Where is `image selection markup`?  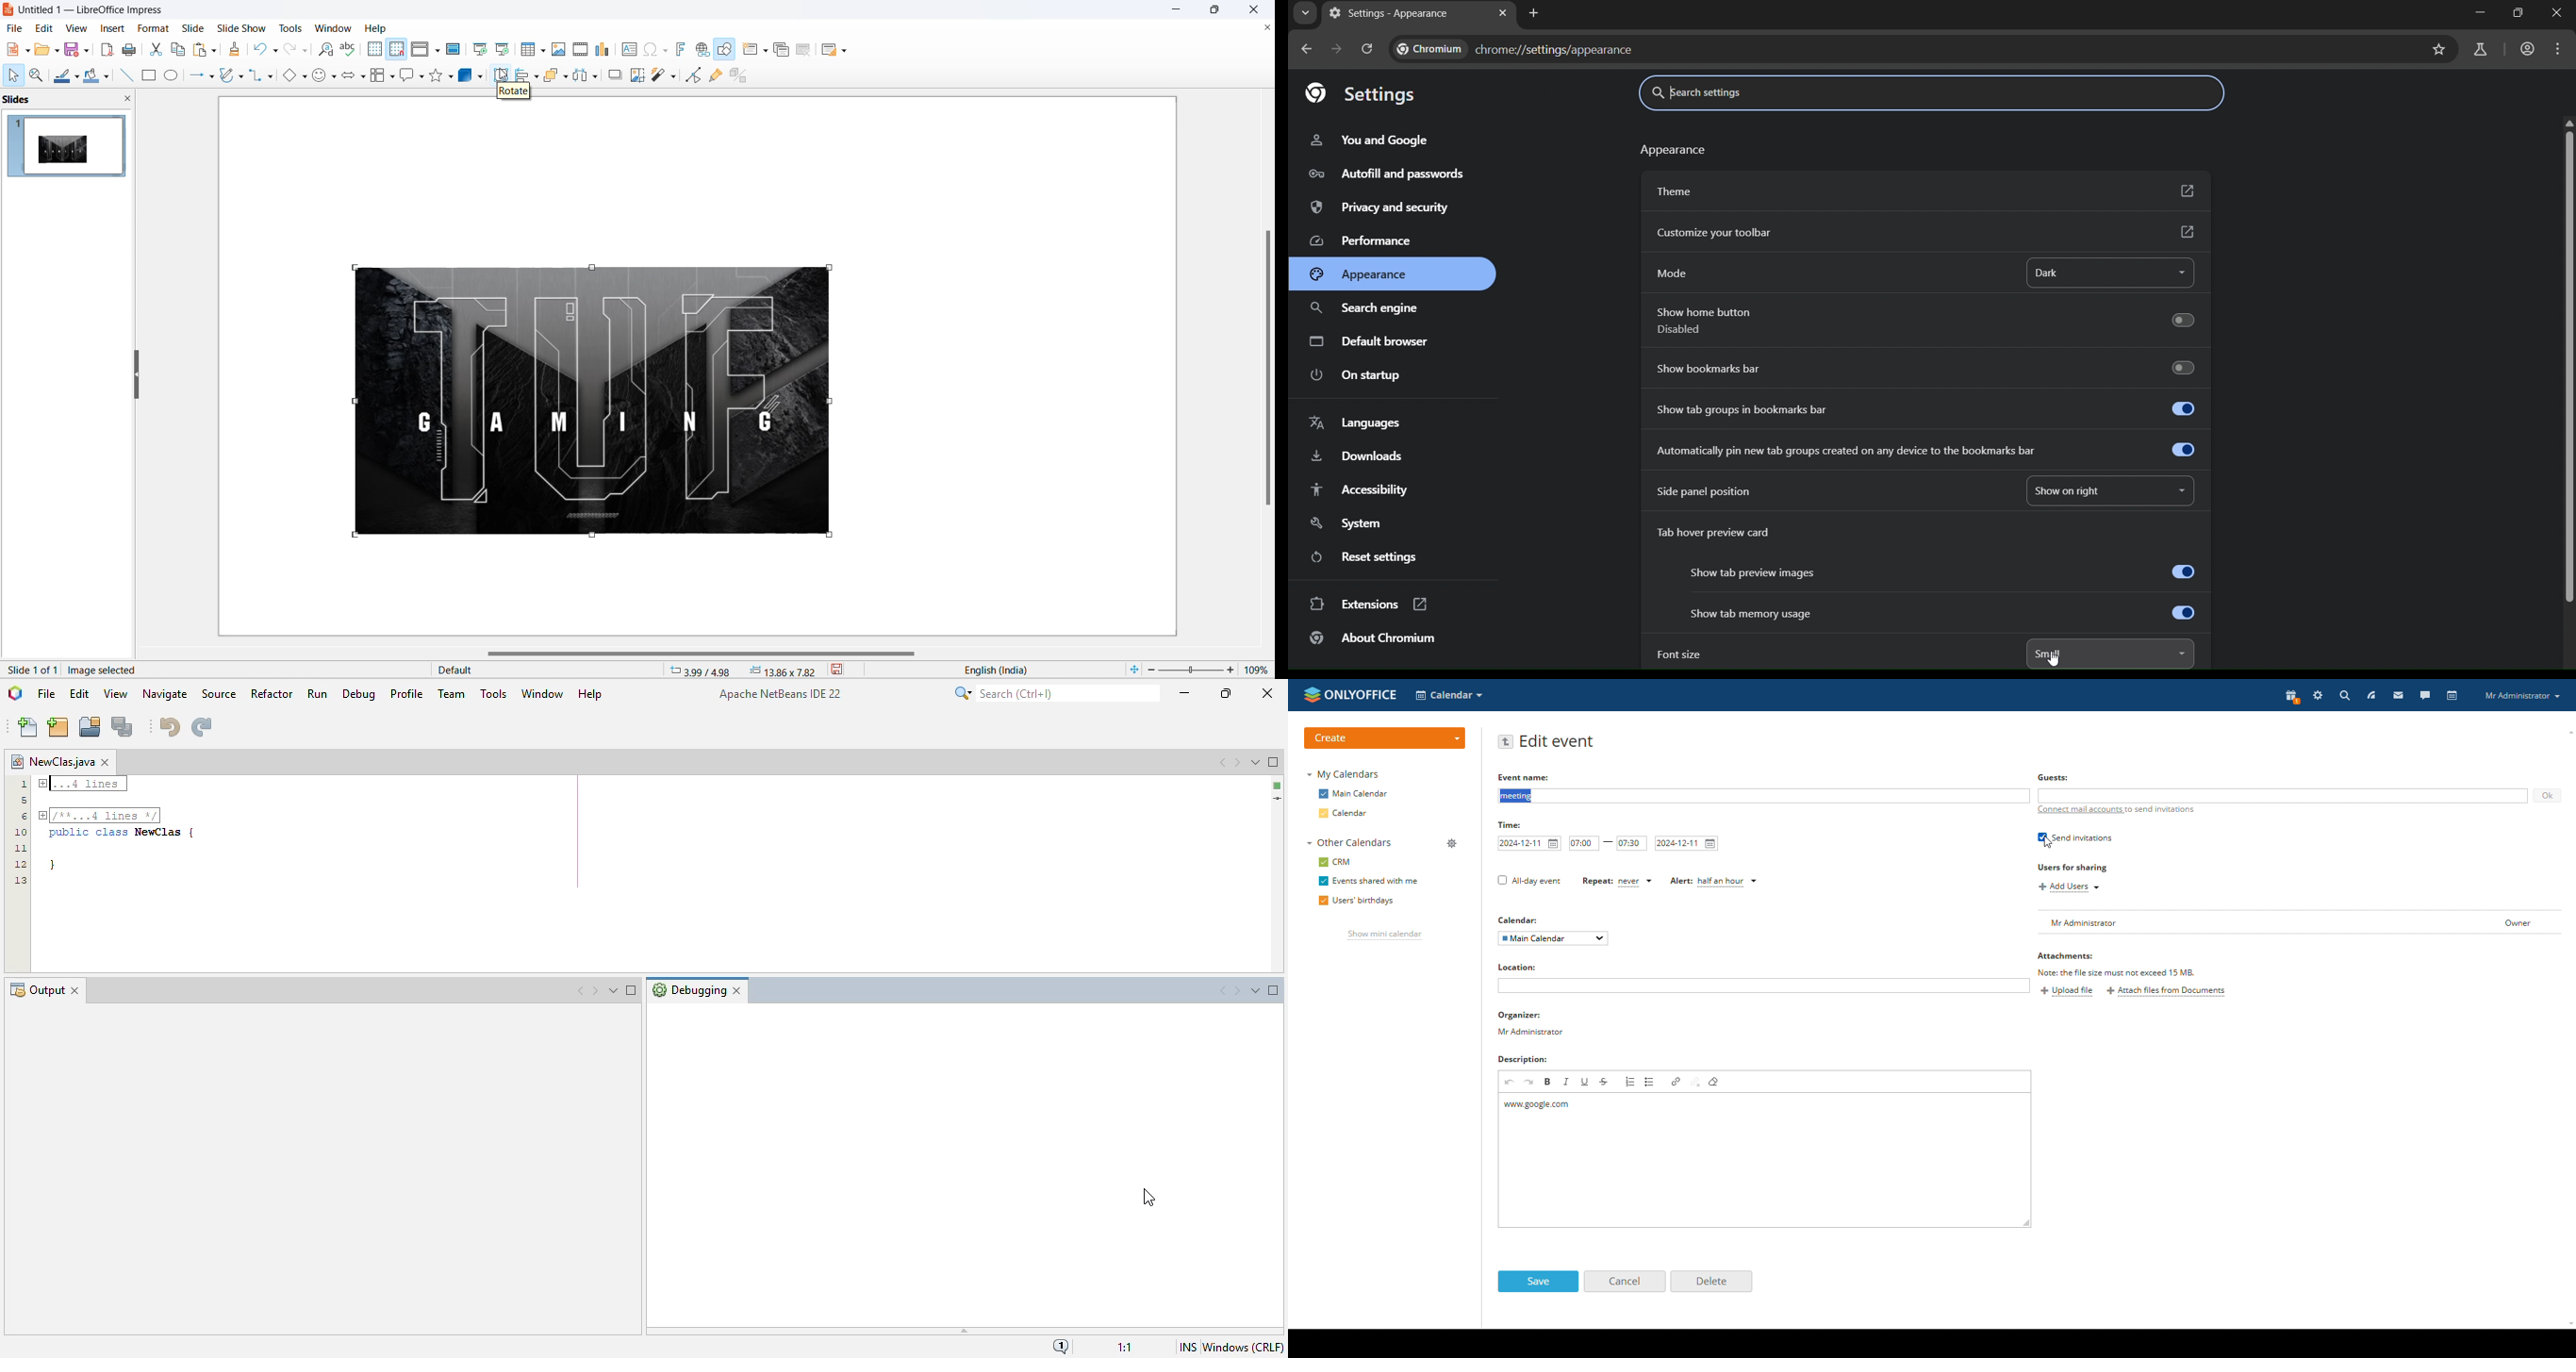 image selection markup is located at coordinates (830, 266).